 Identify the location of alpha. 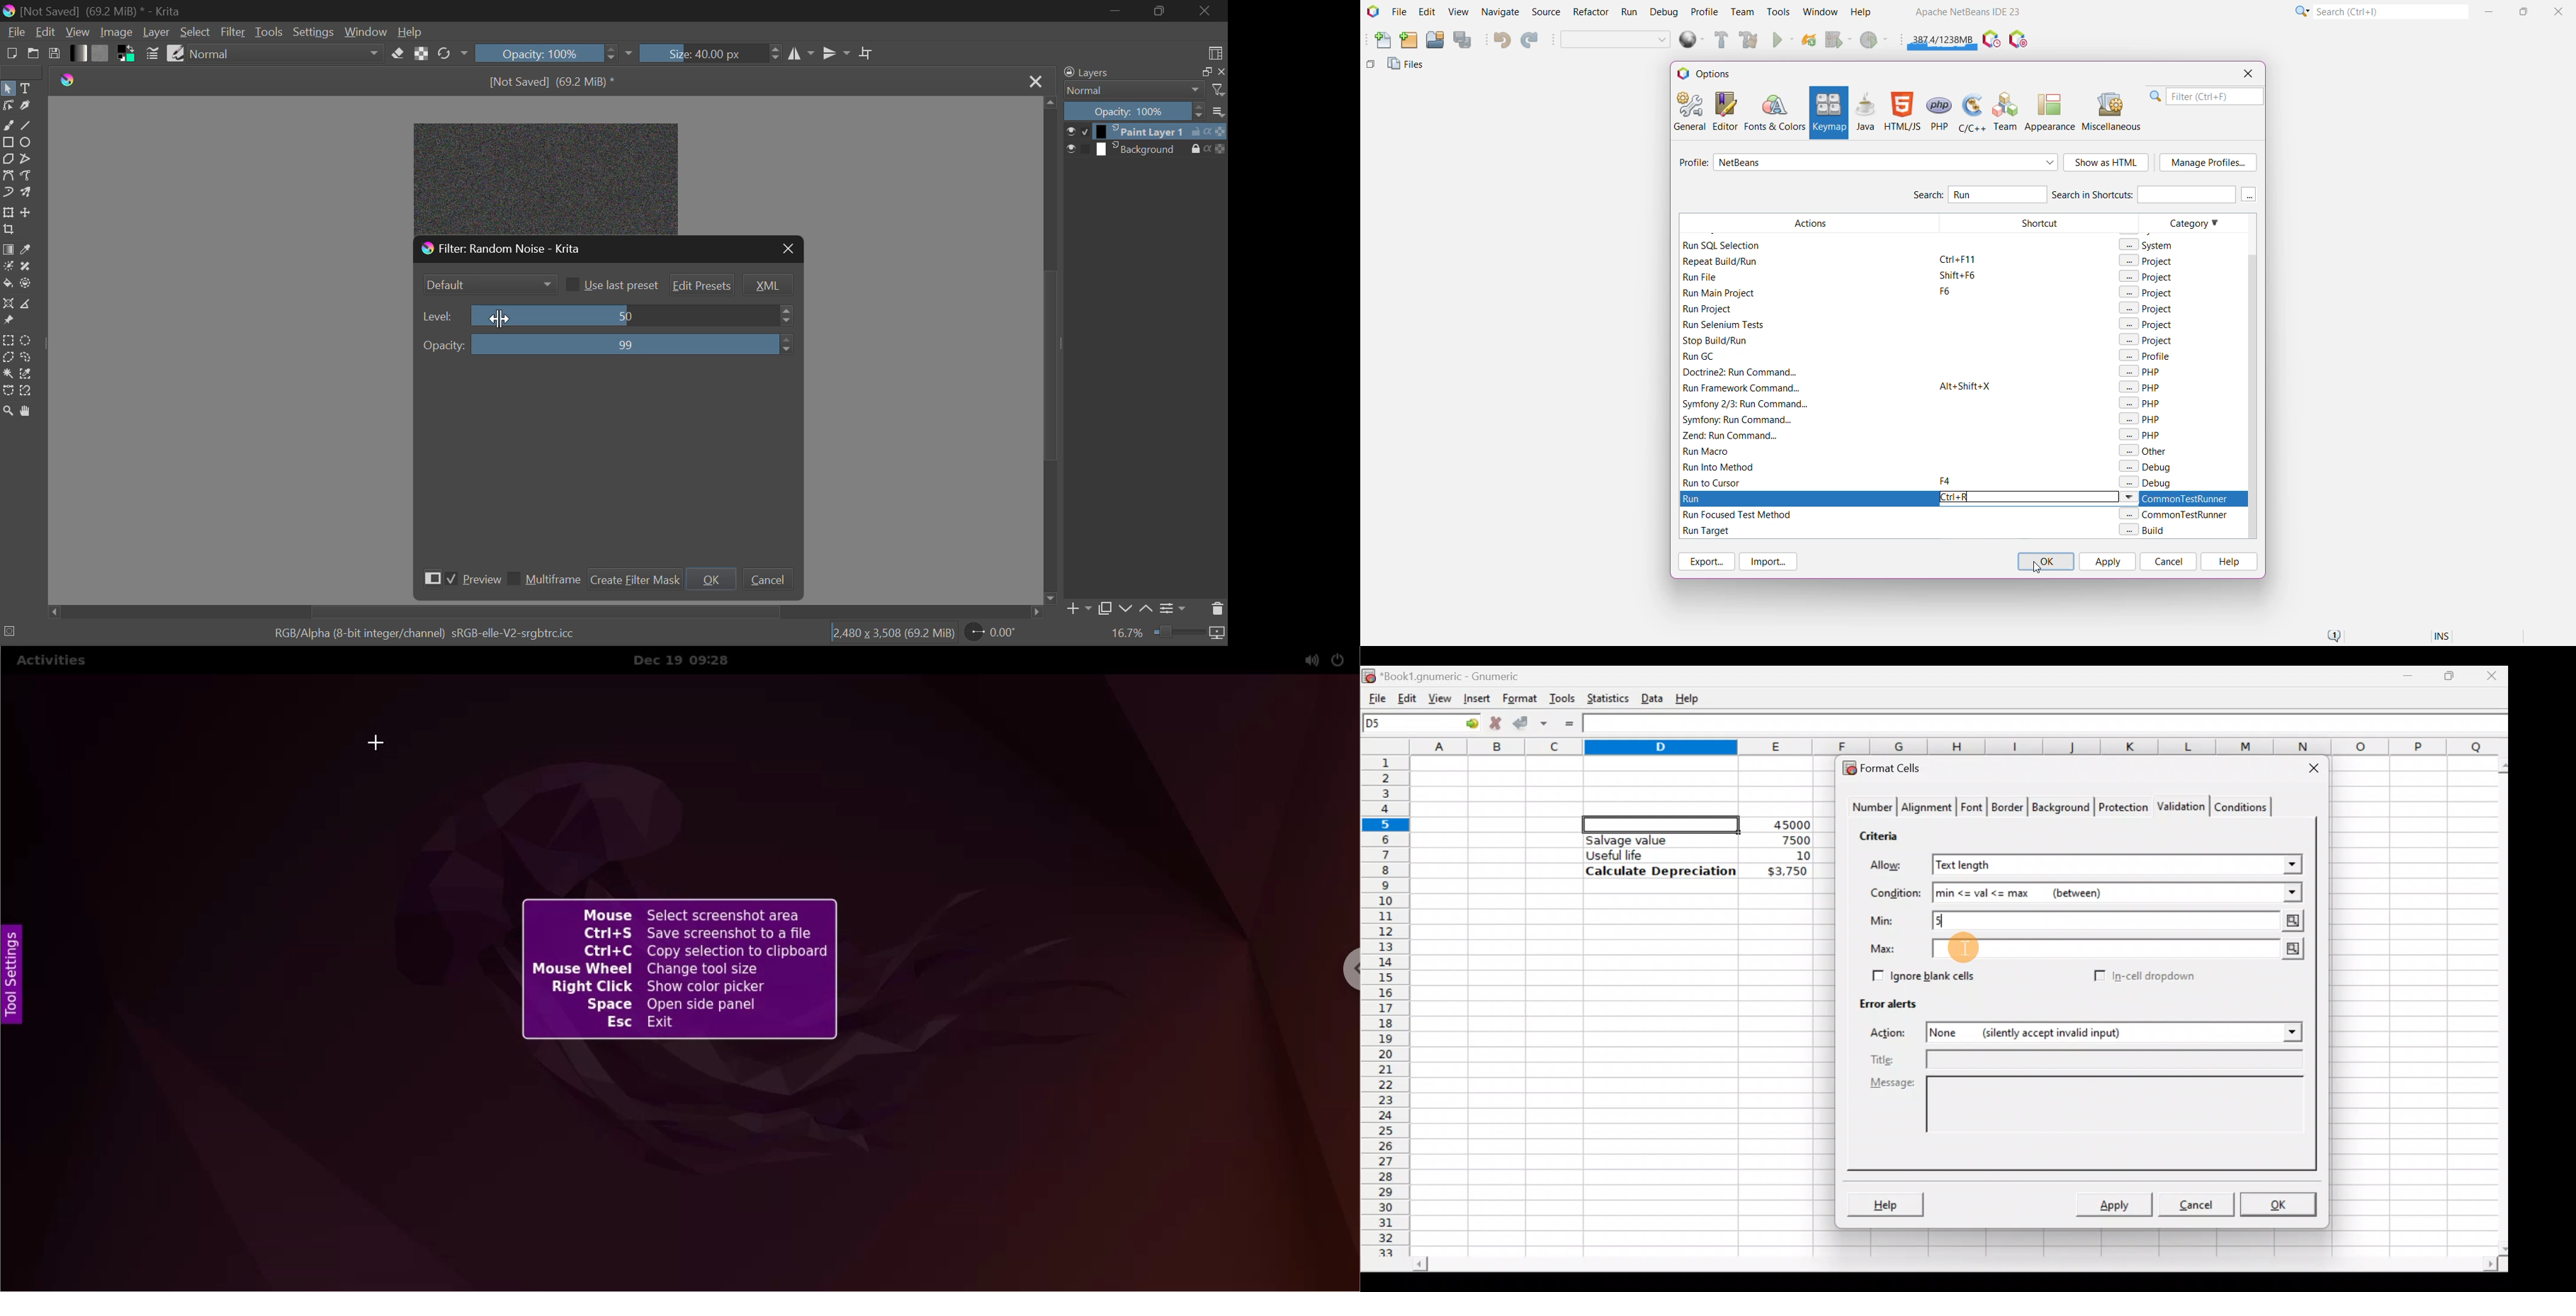
(1208, 131).